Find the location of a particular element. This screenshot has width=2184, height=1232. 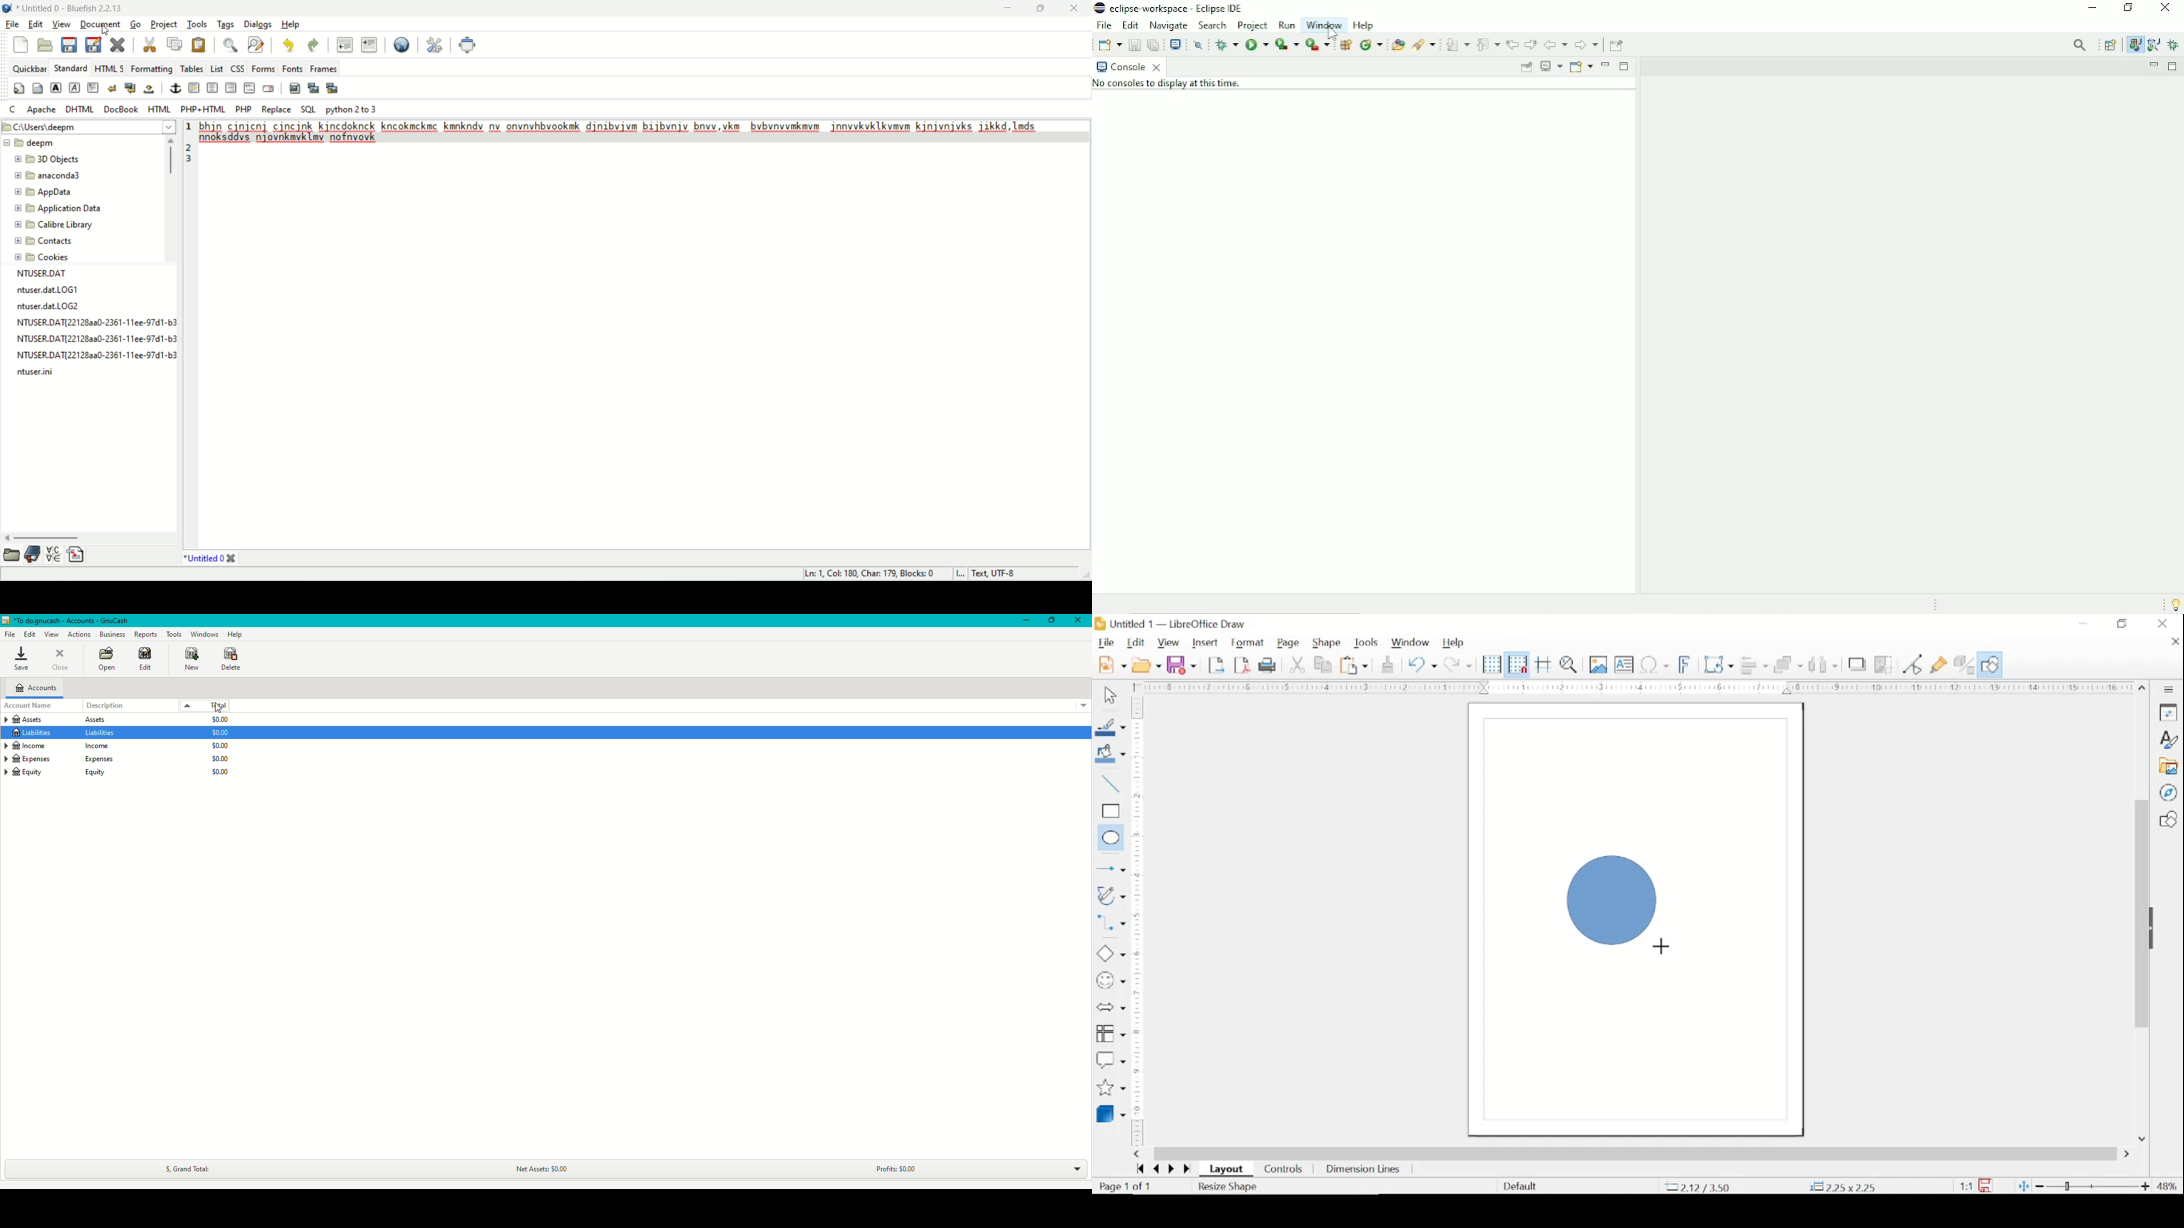

shape is located at coordinates (1328, 643).